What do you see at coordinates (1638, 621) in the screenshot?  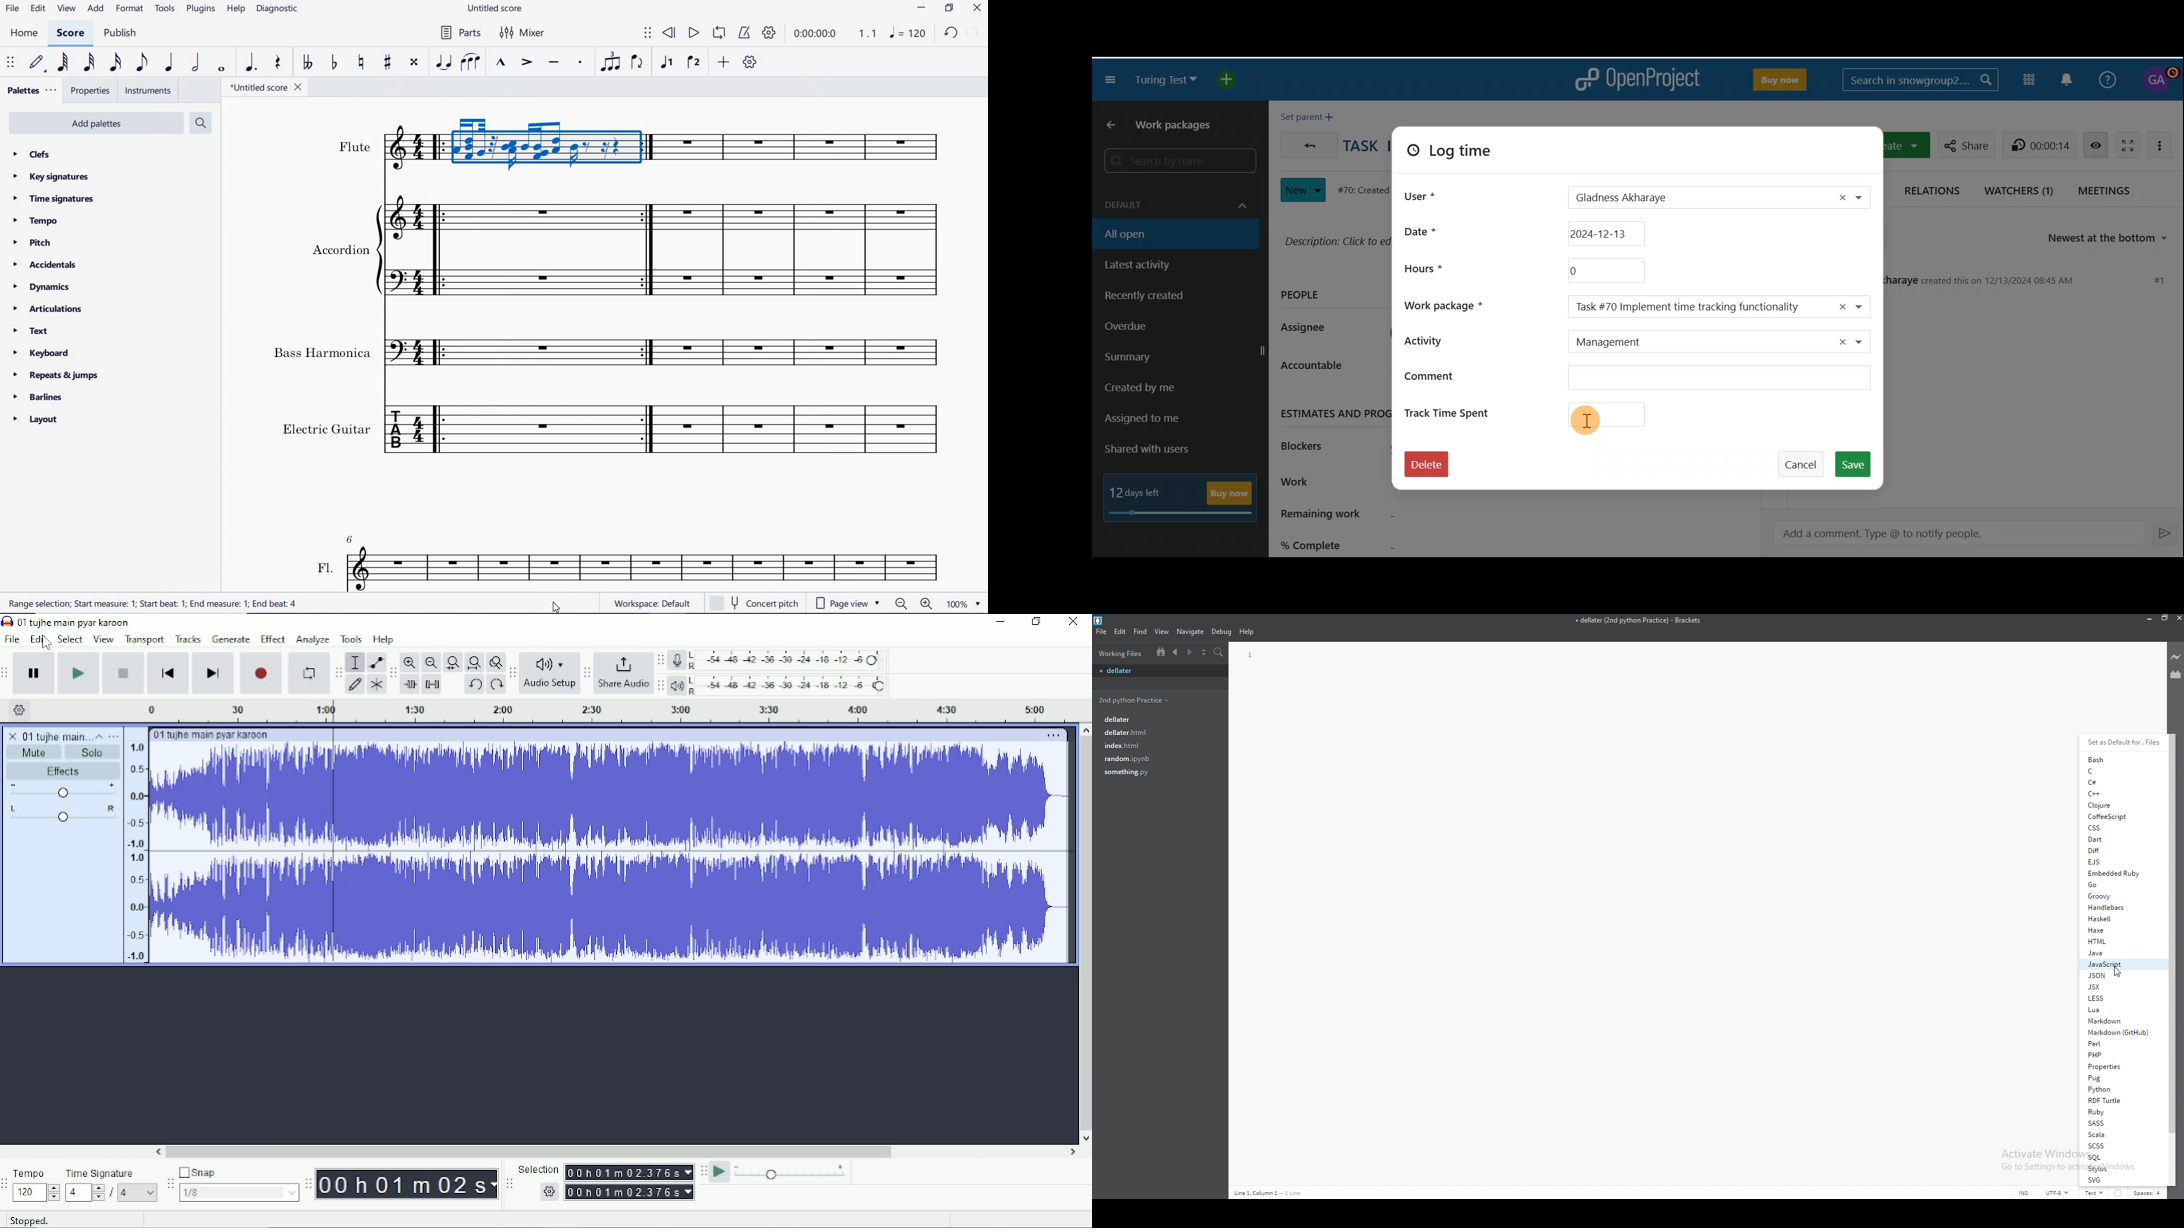 I see `file name` at bounding box center [1638, 621].